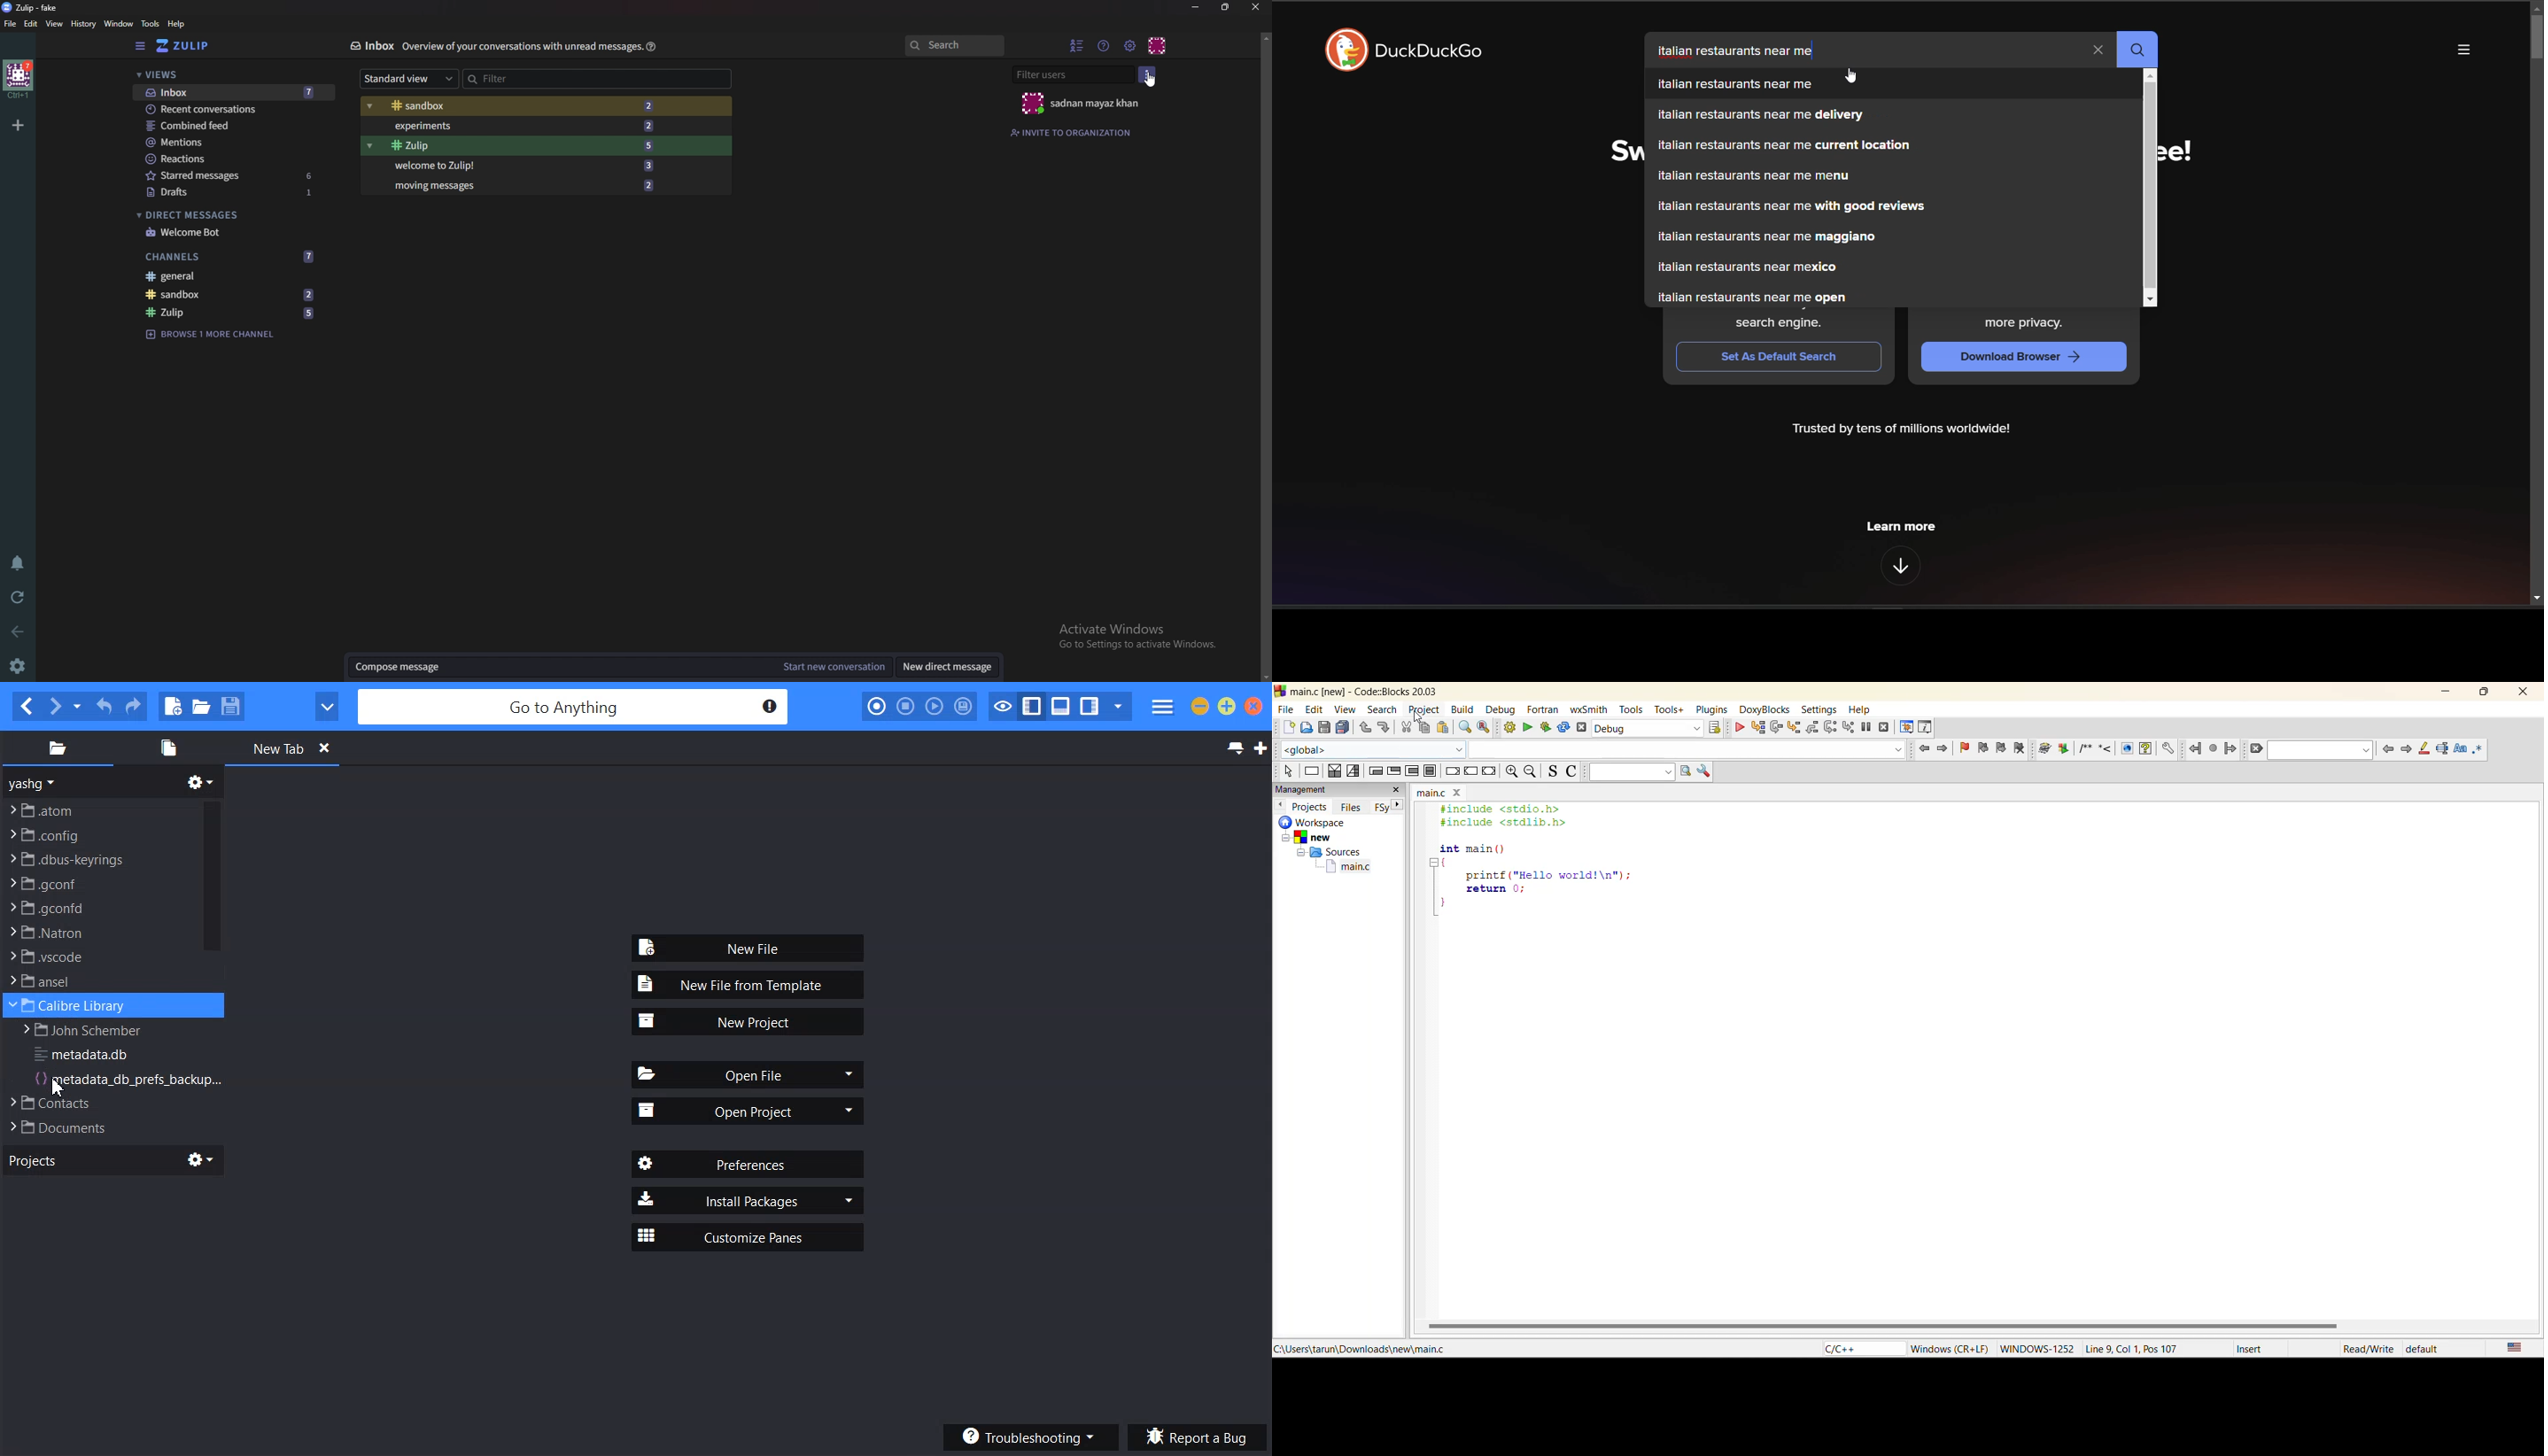  I want to click on Record Macro, so click(878, 707).